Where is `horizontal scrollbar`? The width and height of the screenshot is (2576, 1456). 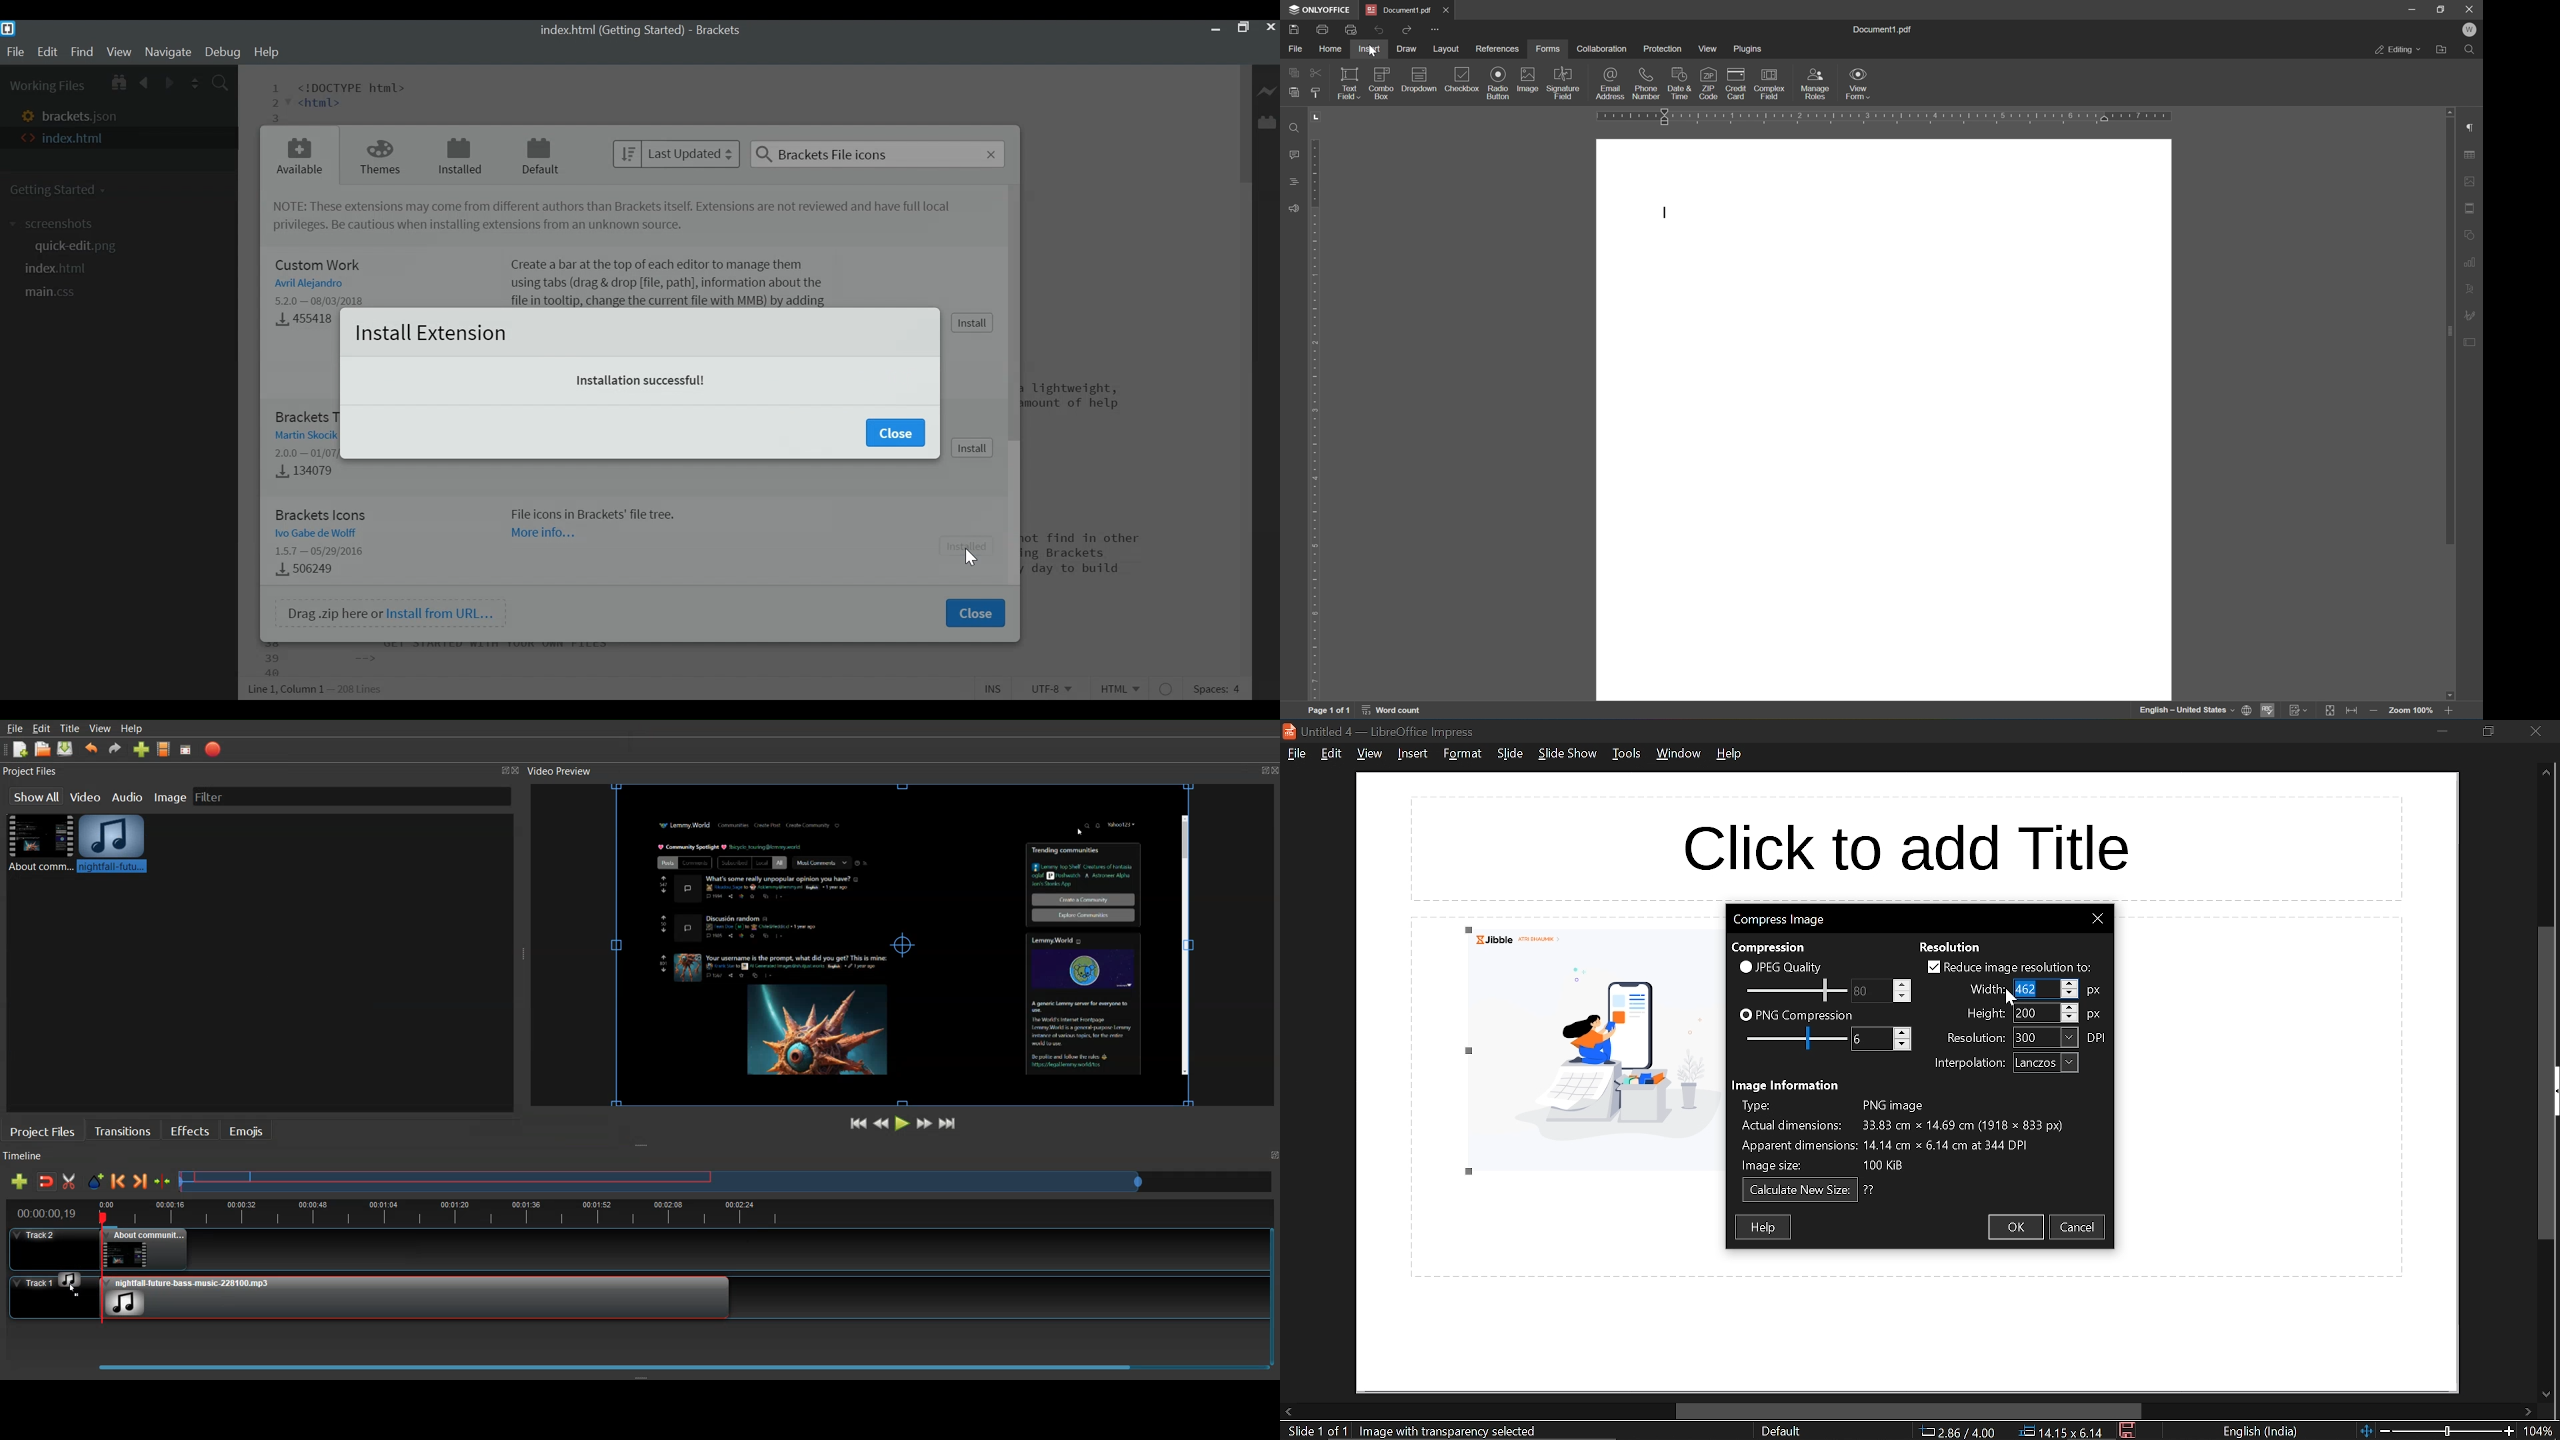
horizontal scrollbar is located at coordinates (1910, 1411).